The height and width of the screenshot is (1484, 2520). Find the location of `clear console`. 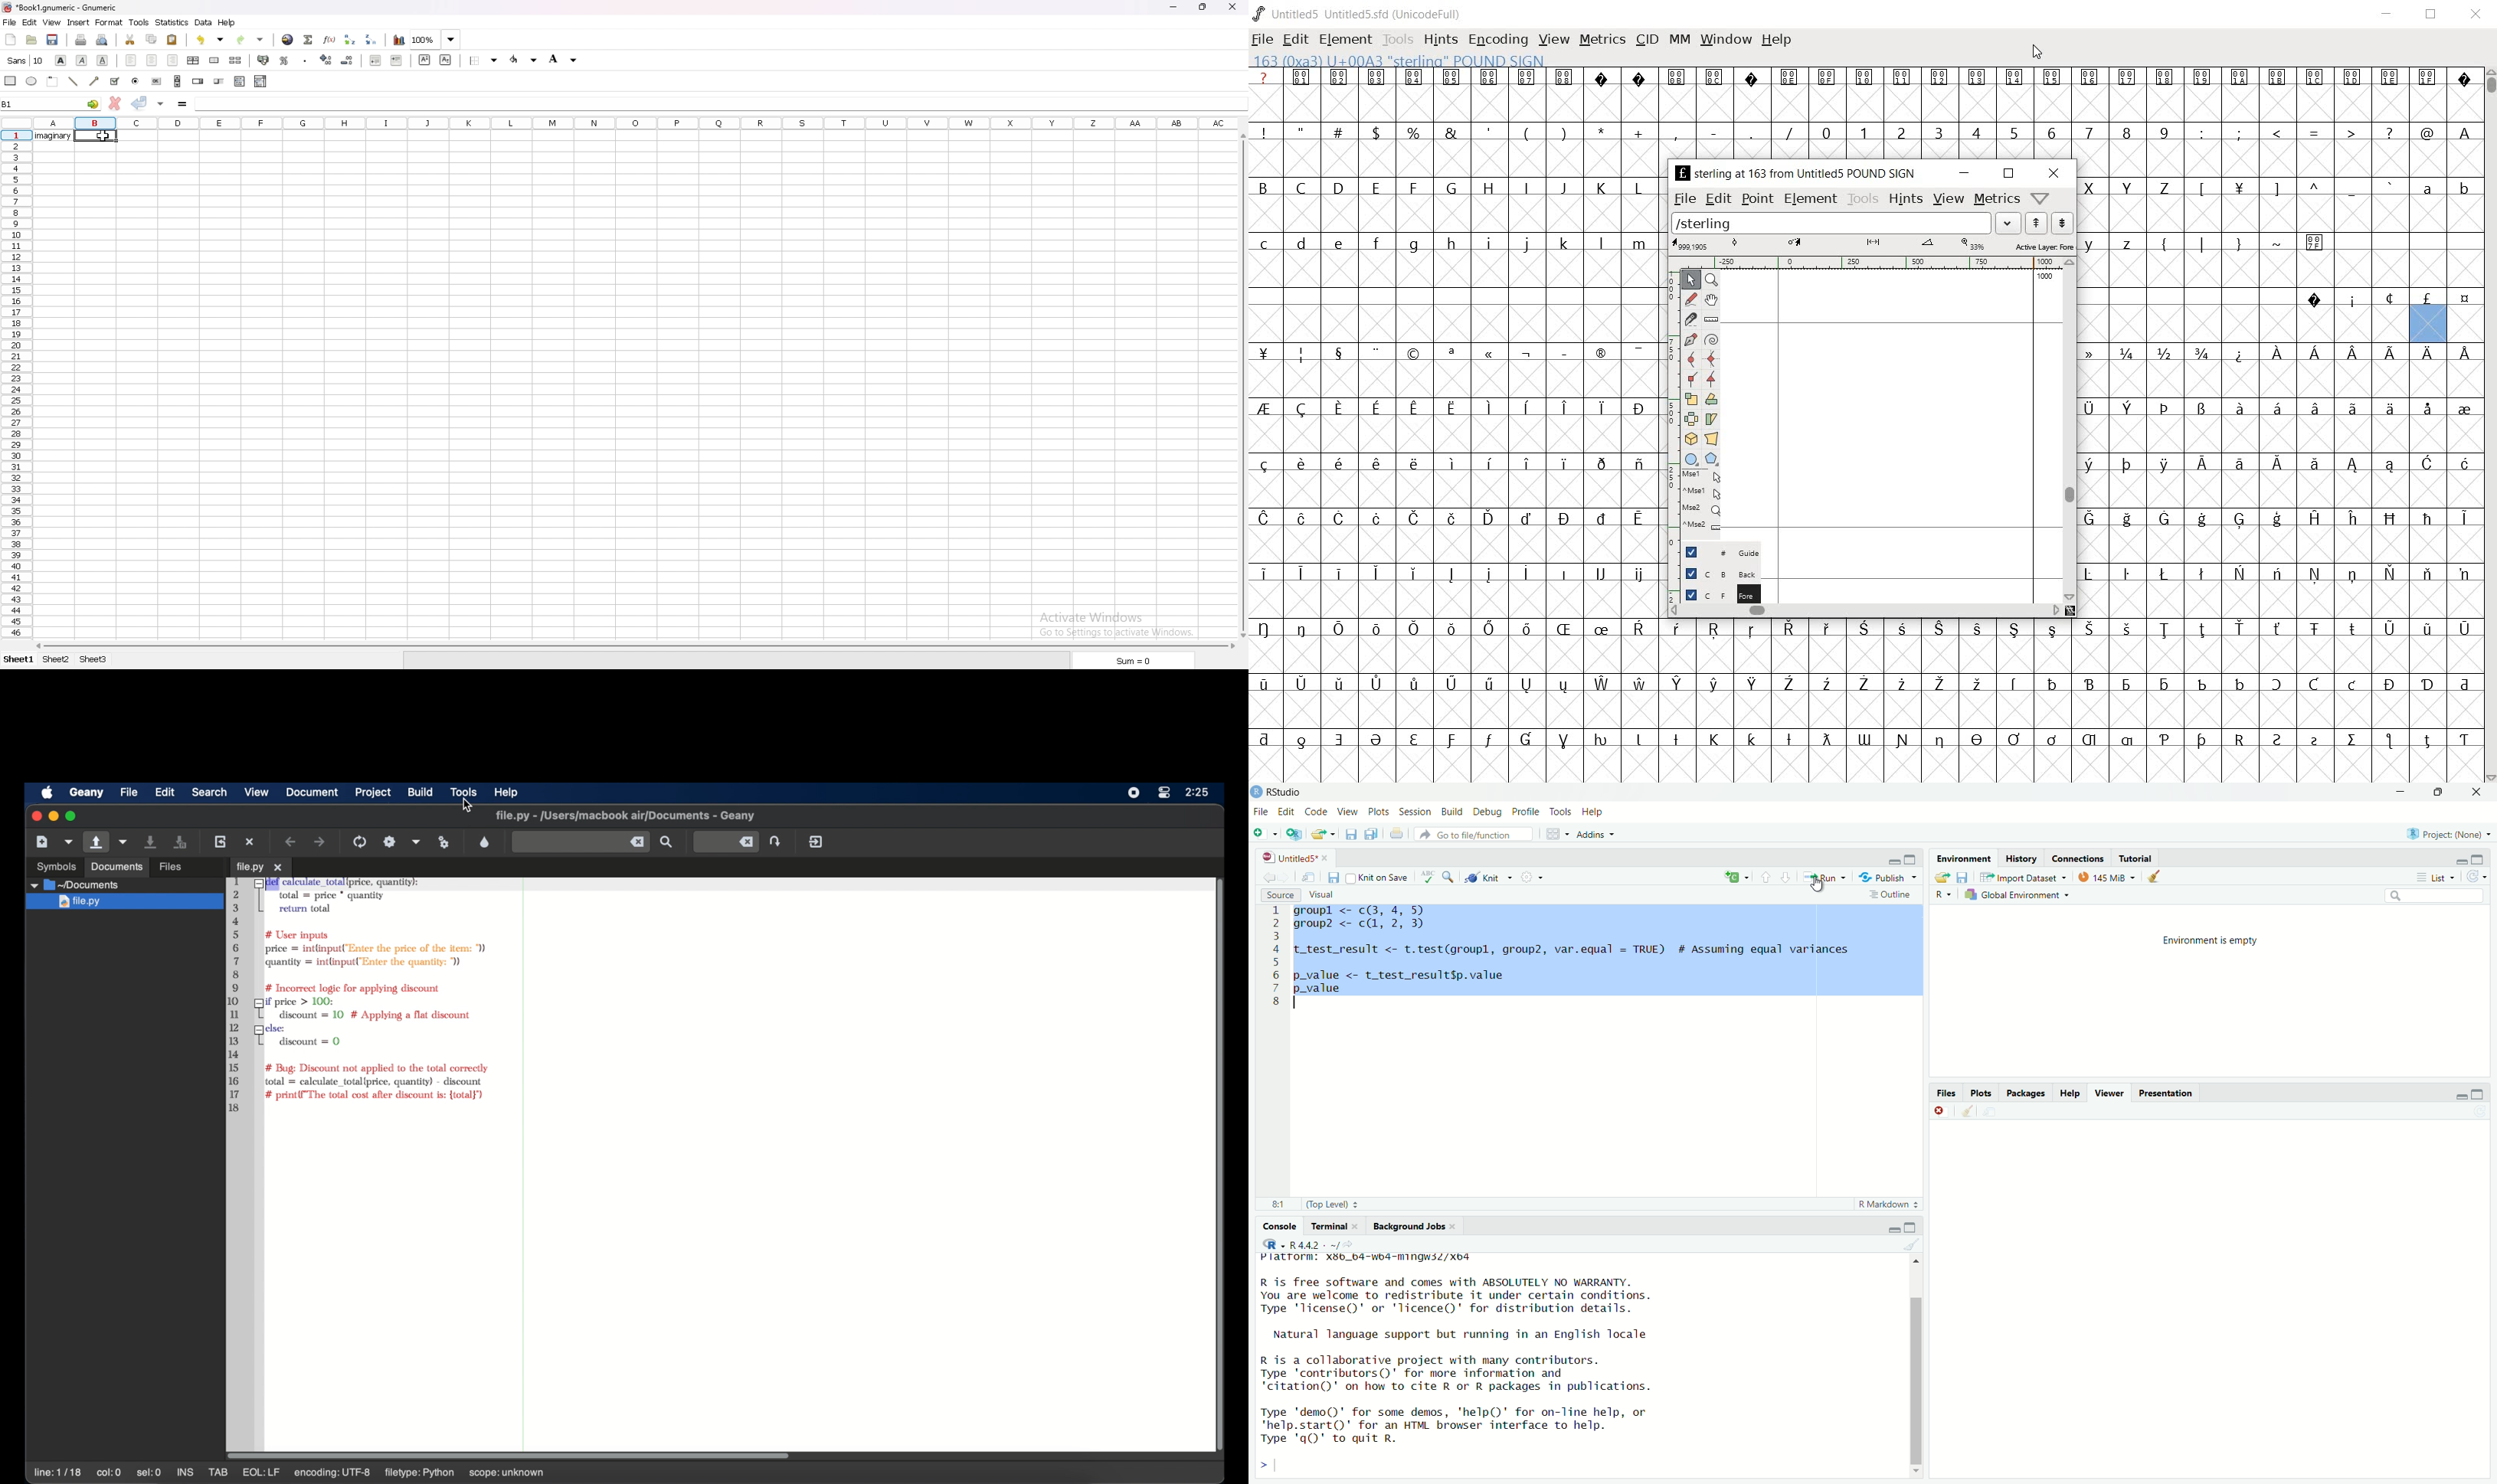

clear console is located at coordinates (1965, 1110).